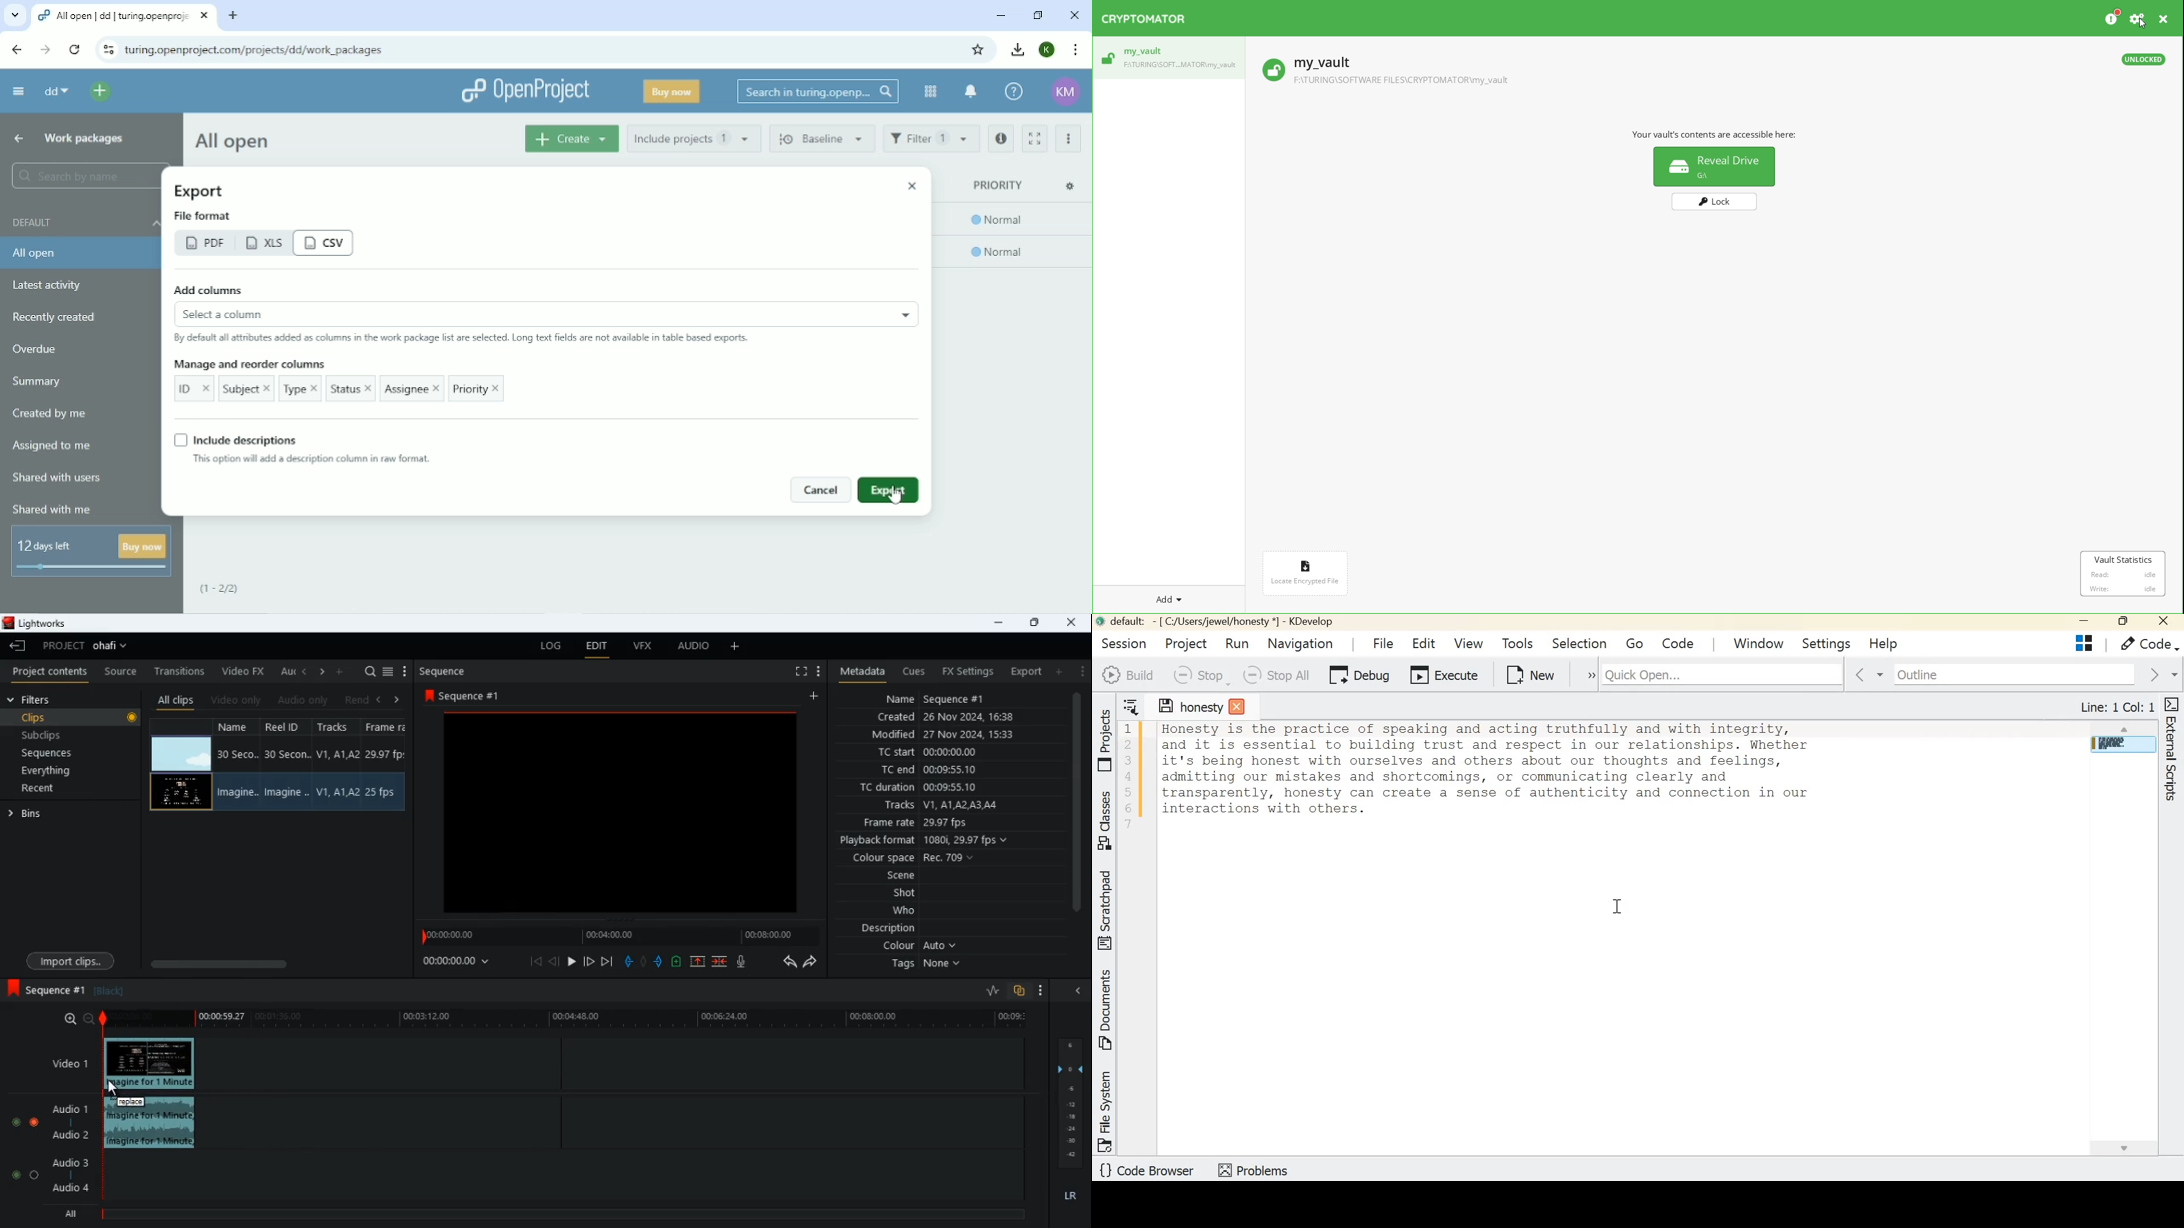 The height and width of the screenshot is (1232, 2184). Describe the element at coordinates (1017, 991) in the screenshot. I see `overlap` at that location.